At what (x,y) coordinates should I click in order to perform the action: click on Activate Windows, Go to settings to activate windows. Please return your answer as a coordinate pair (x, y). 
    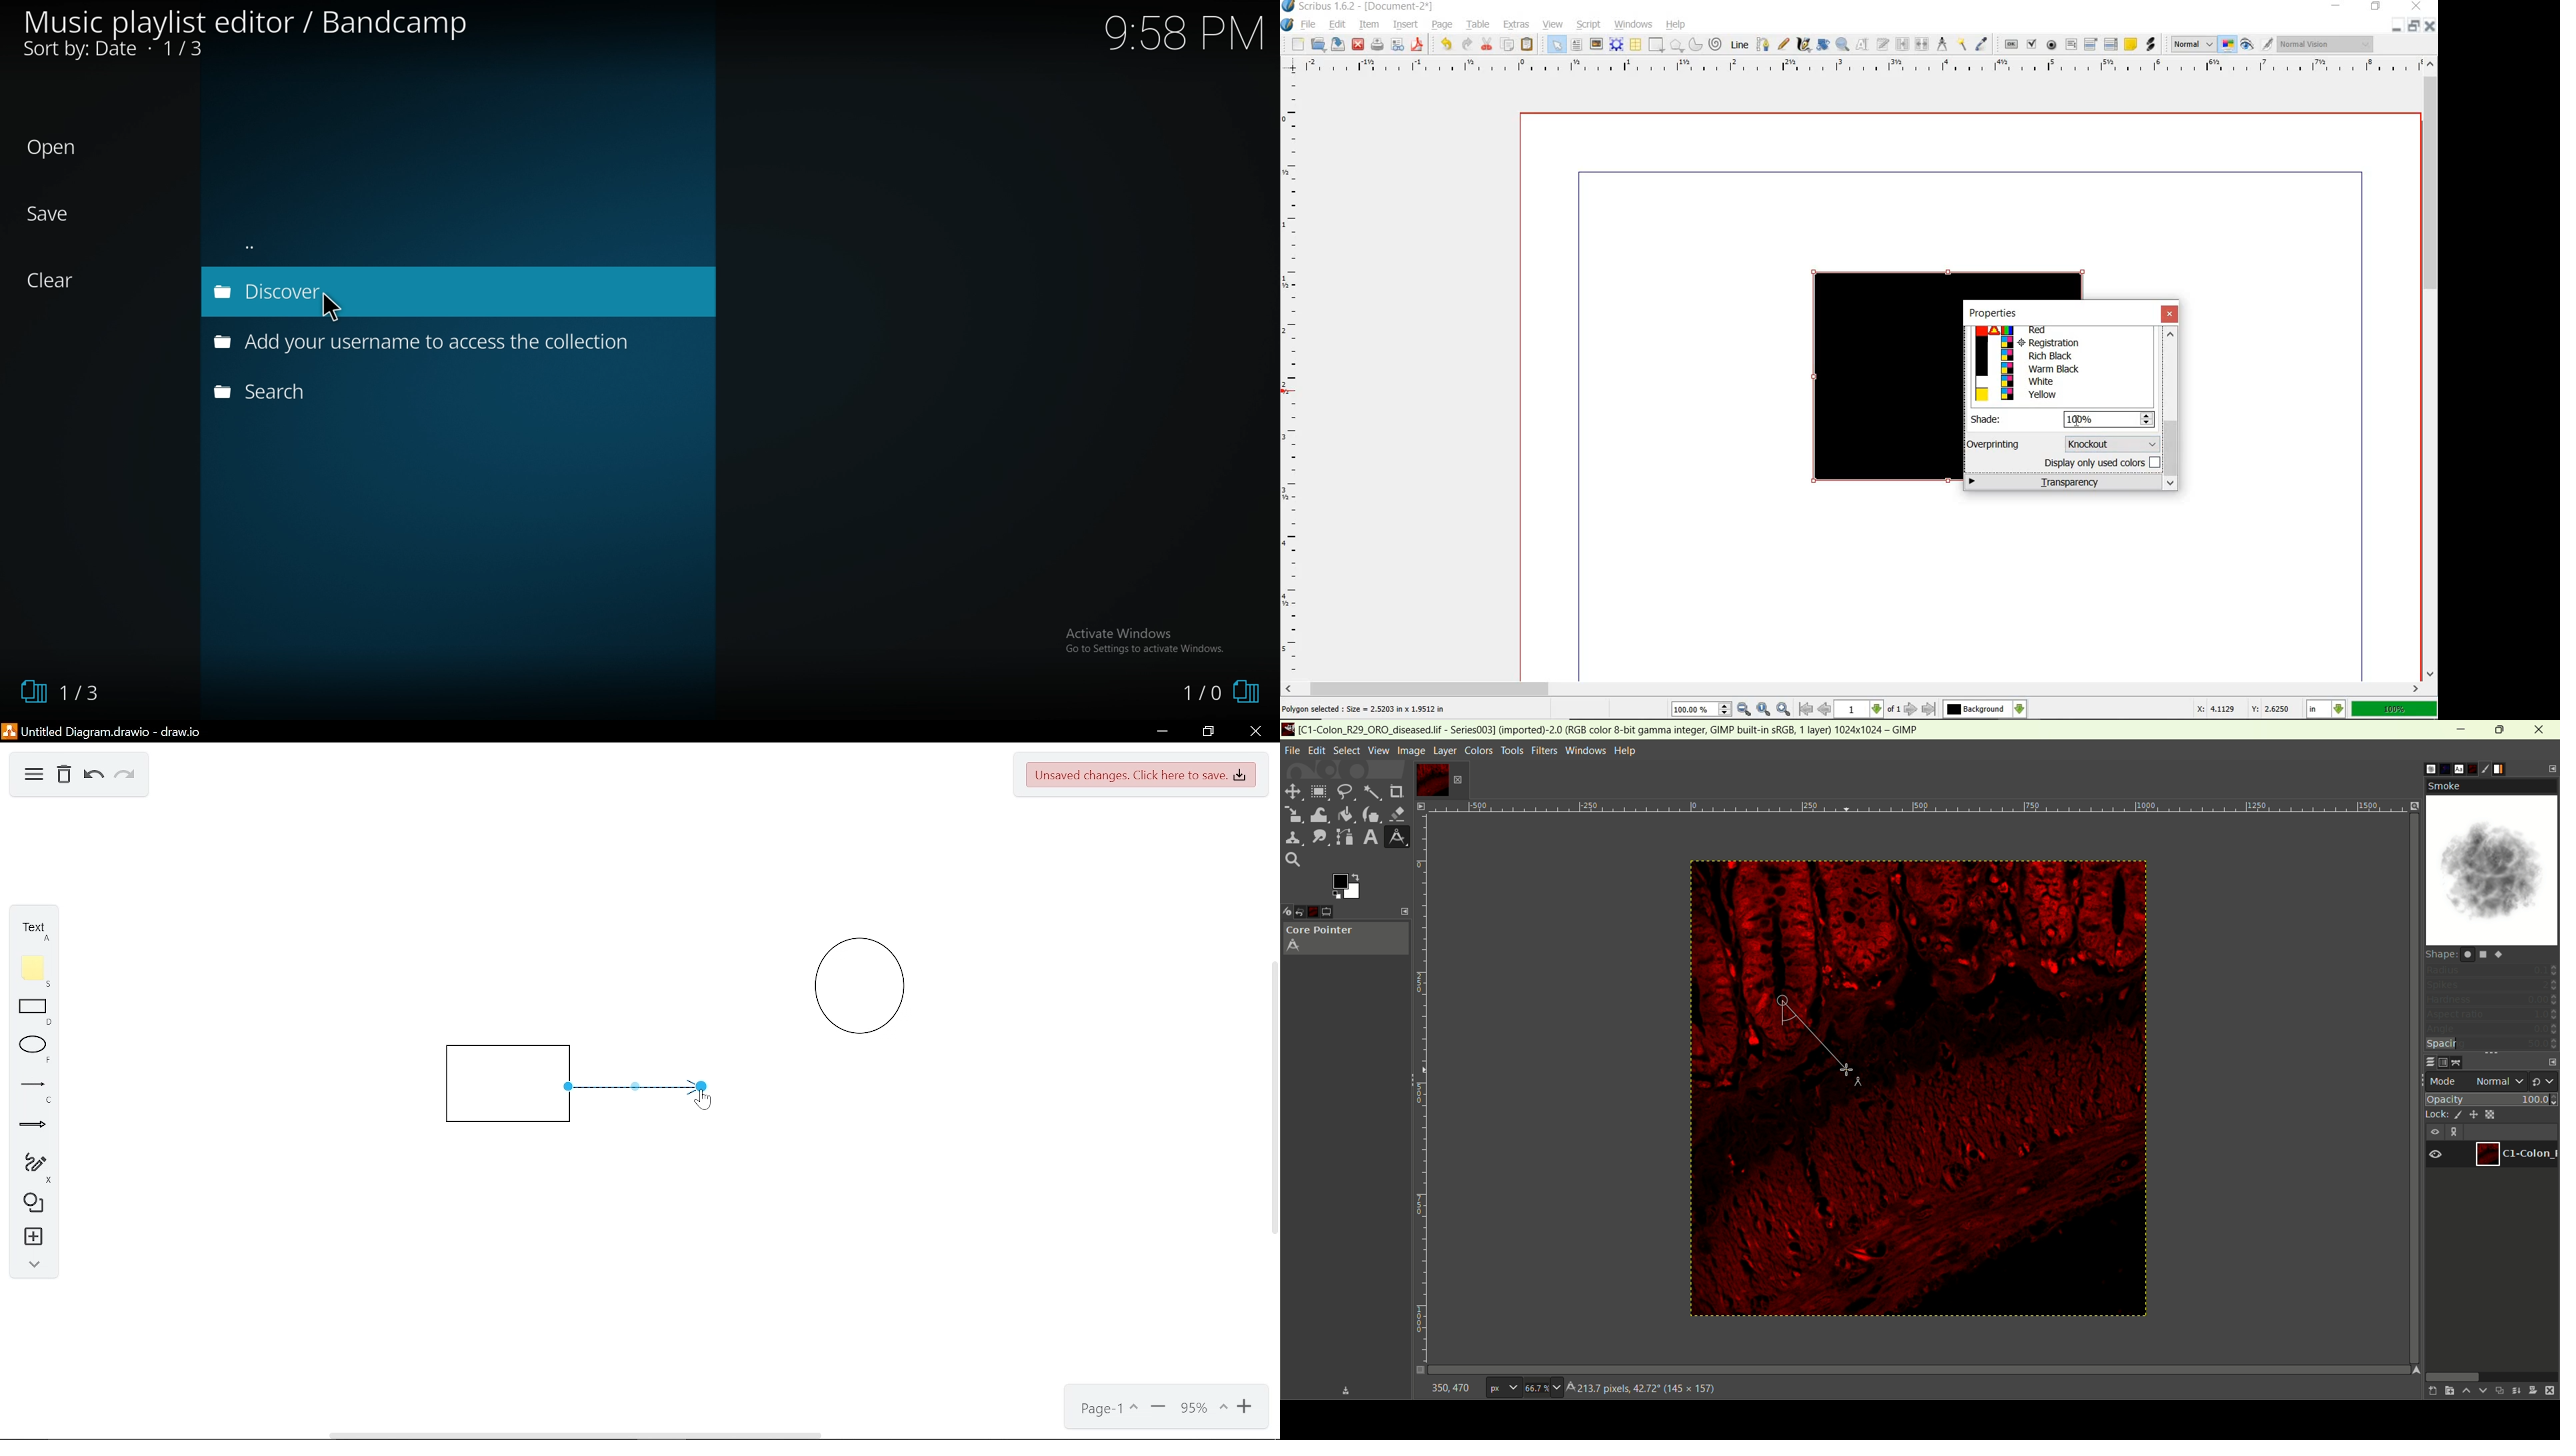
    Looking at the image, I should click on (1147, 640).